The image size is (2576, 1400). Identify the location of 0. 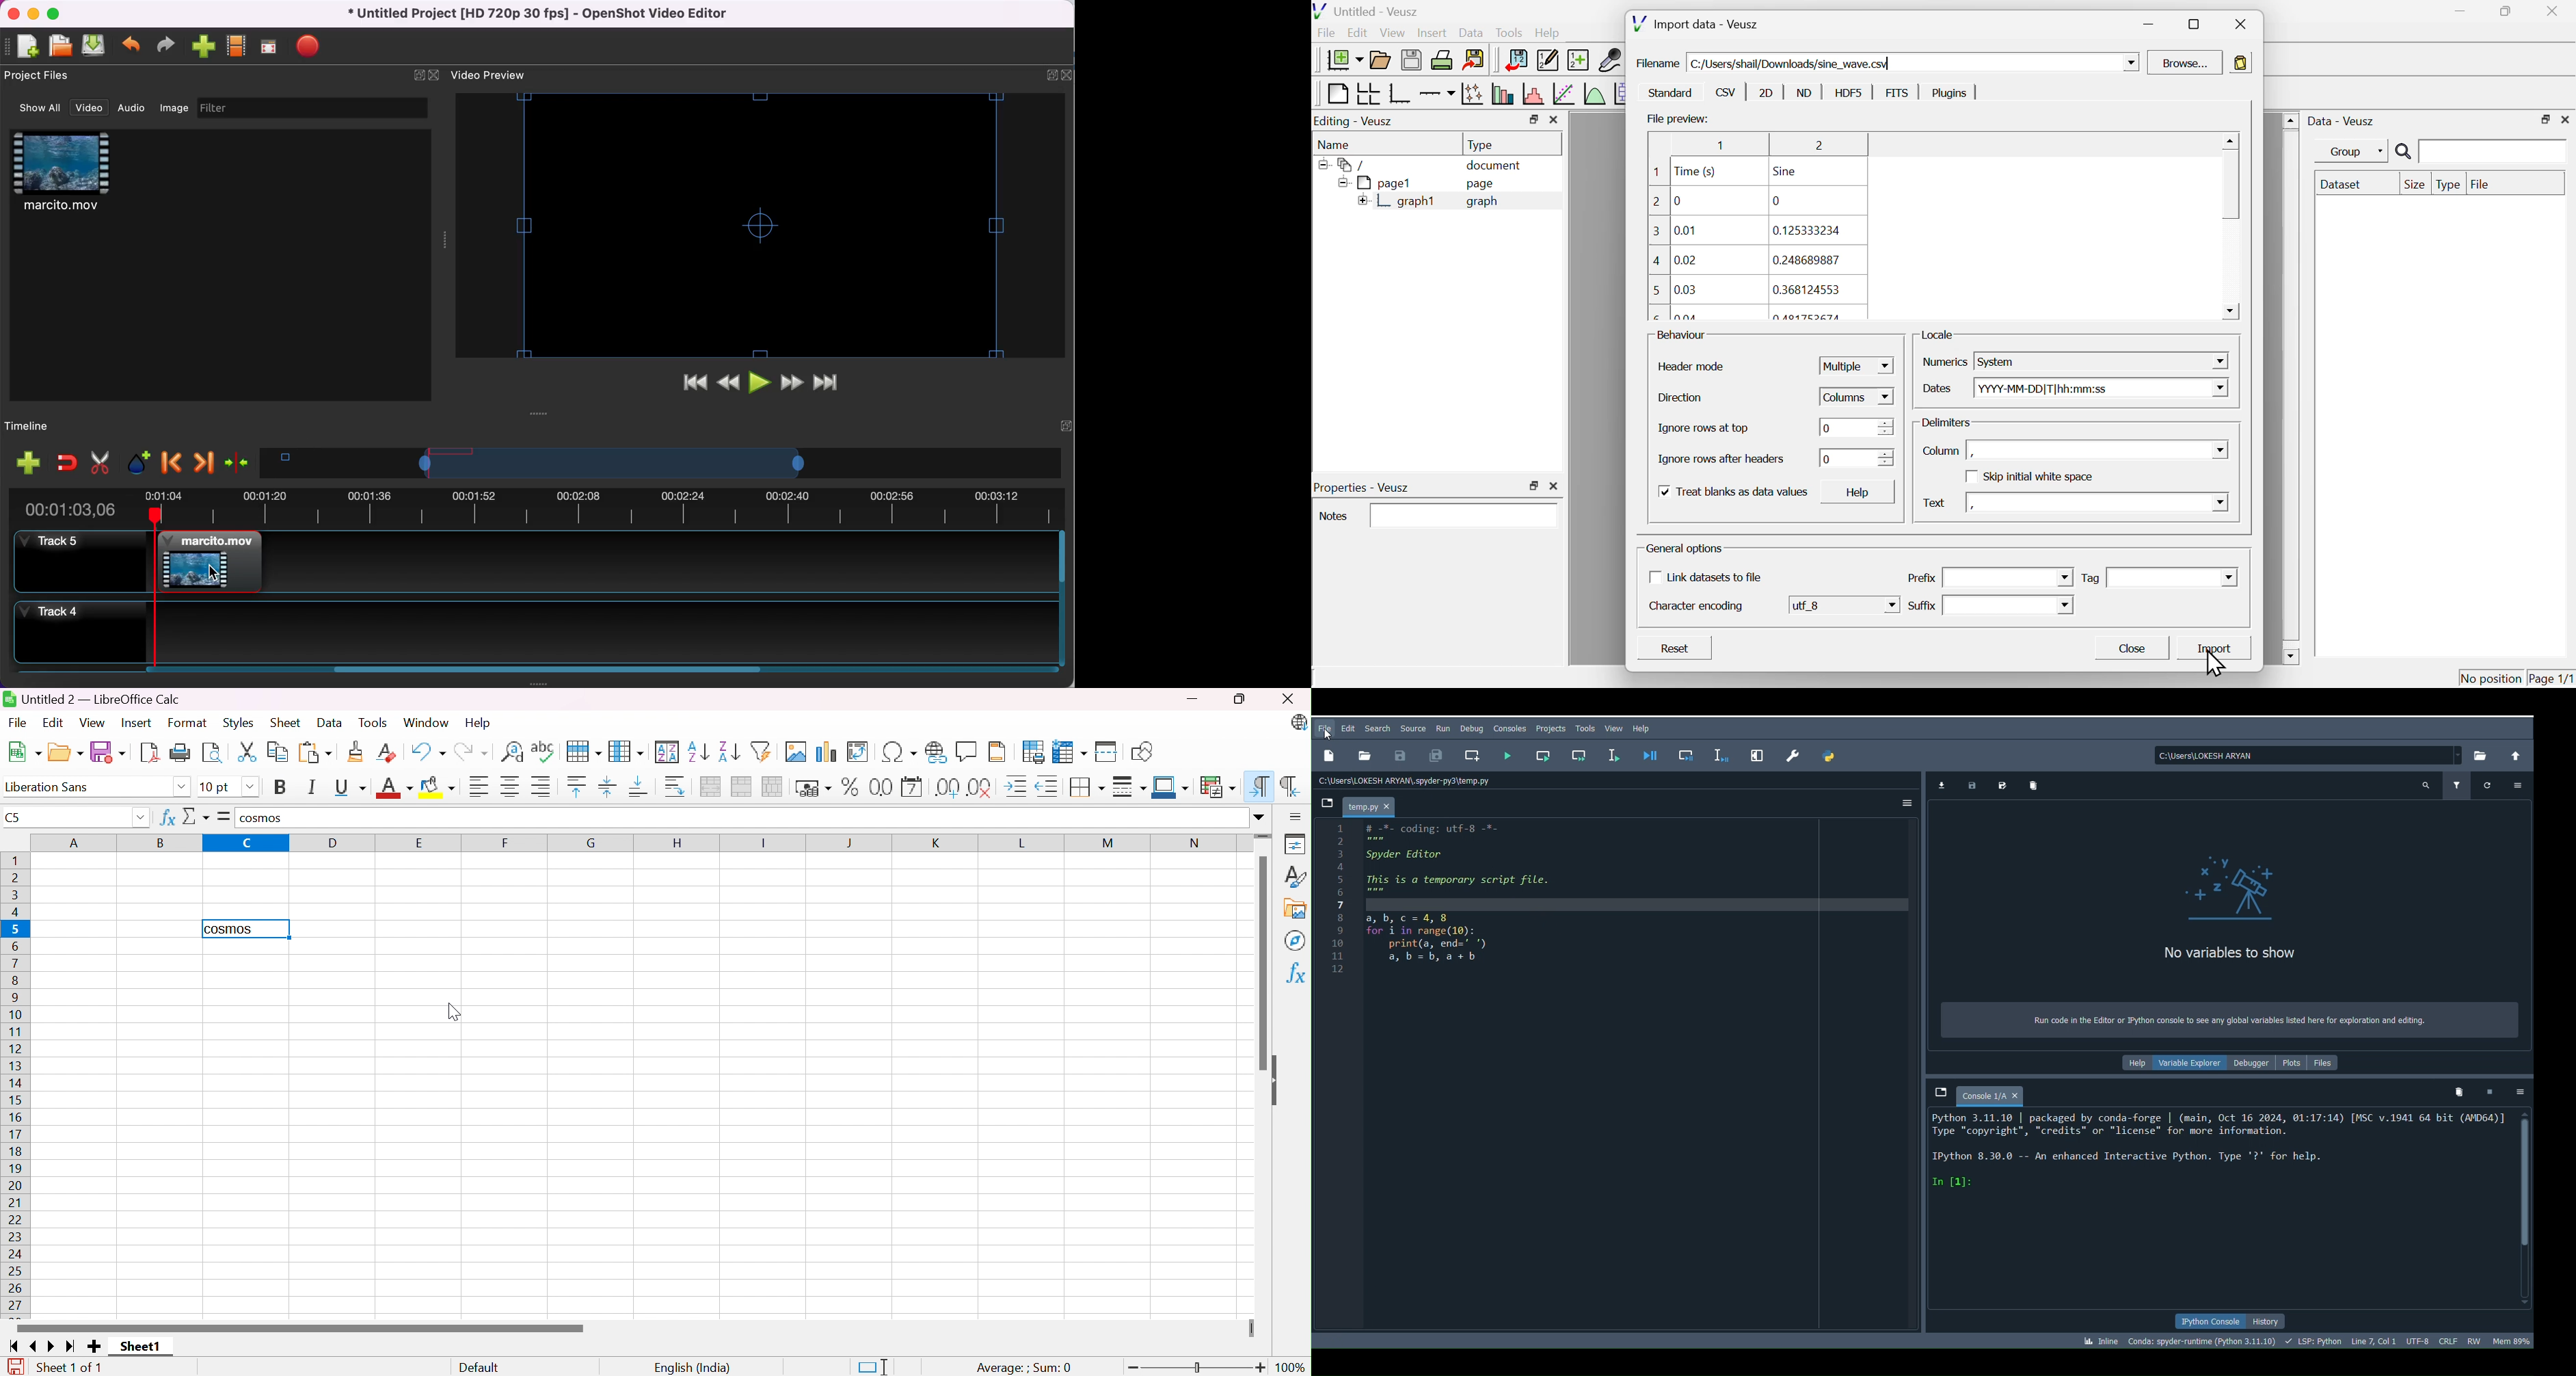
(1678, 200).